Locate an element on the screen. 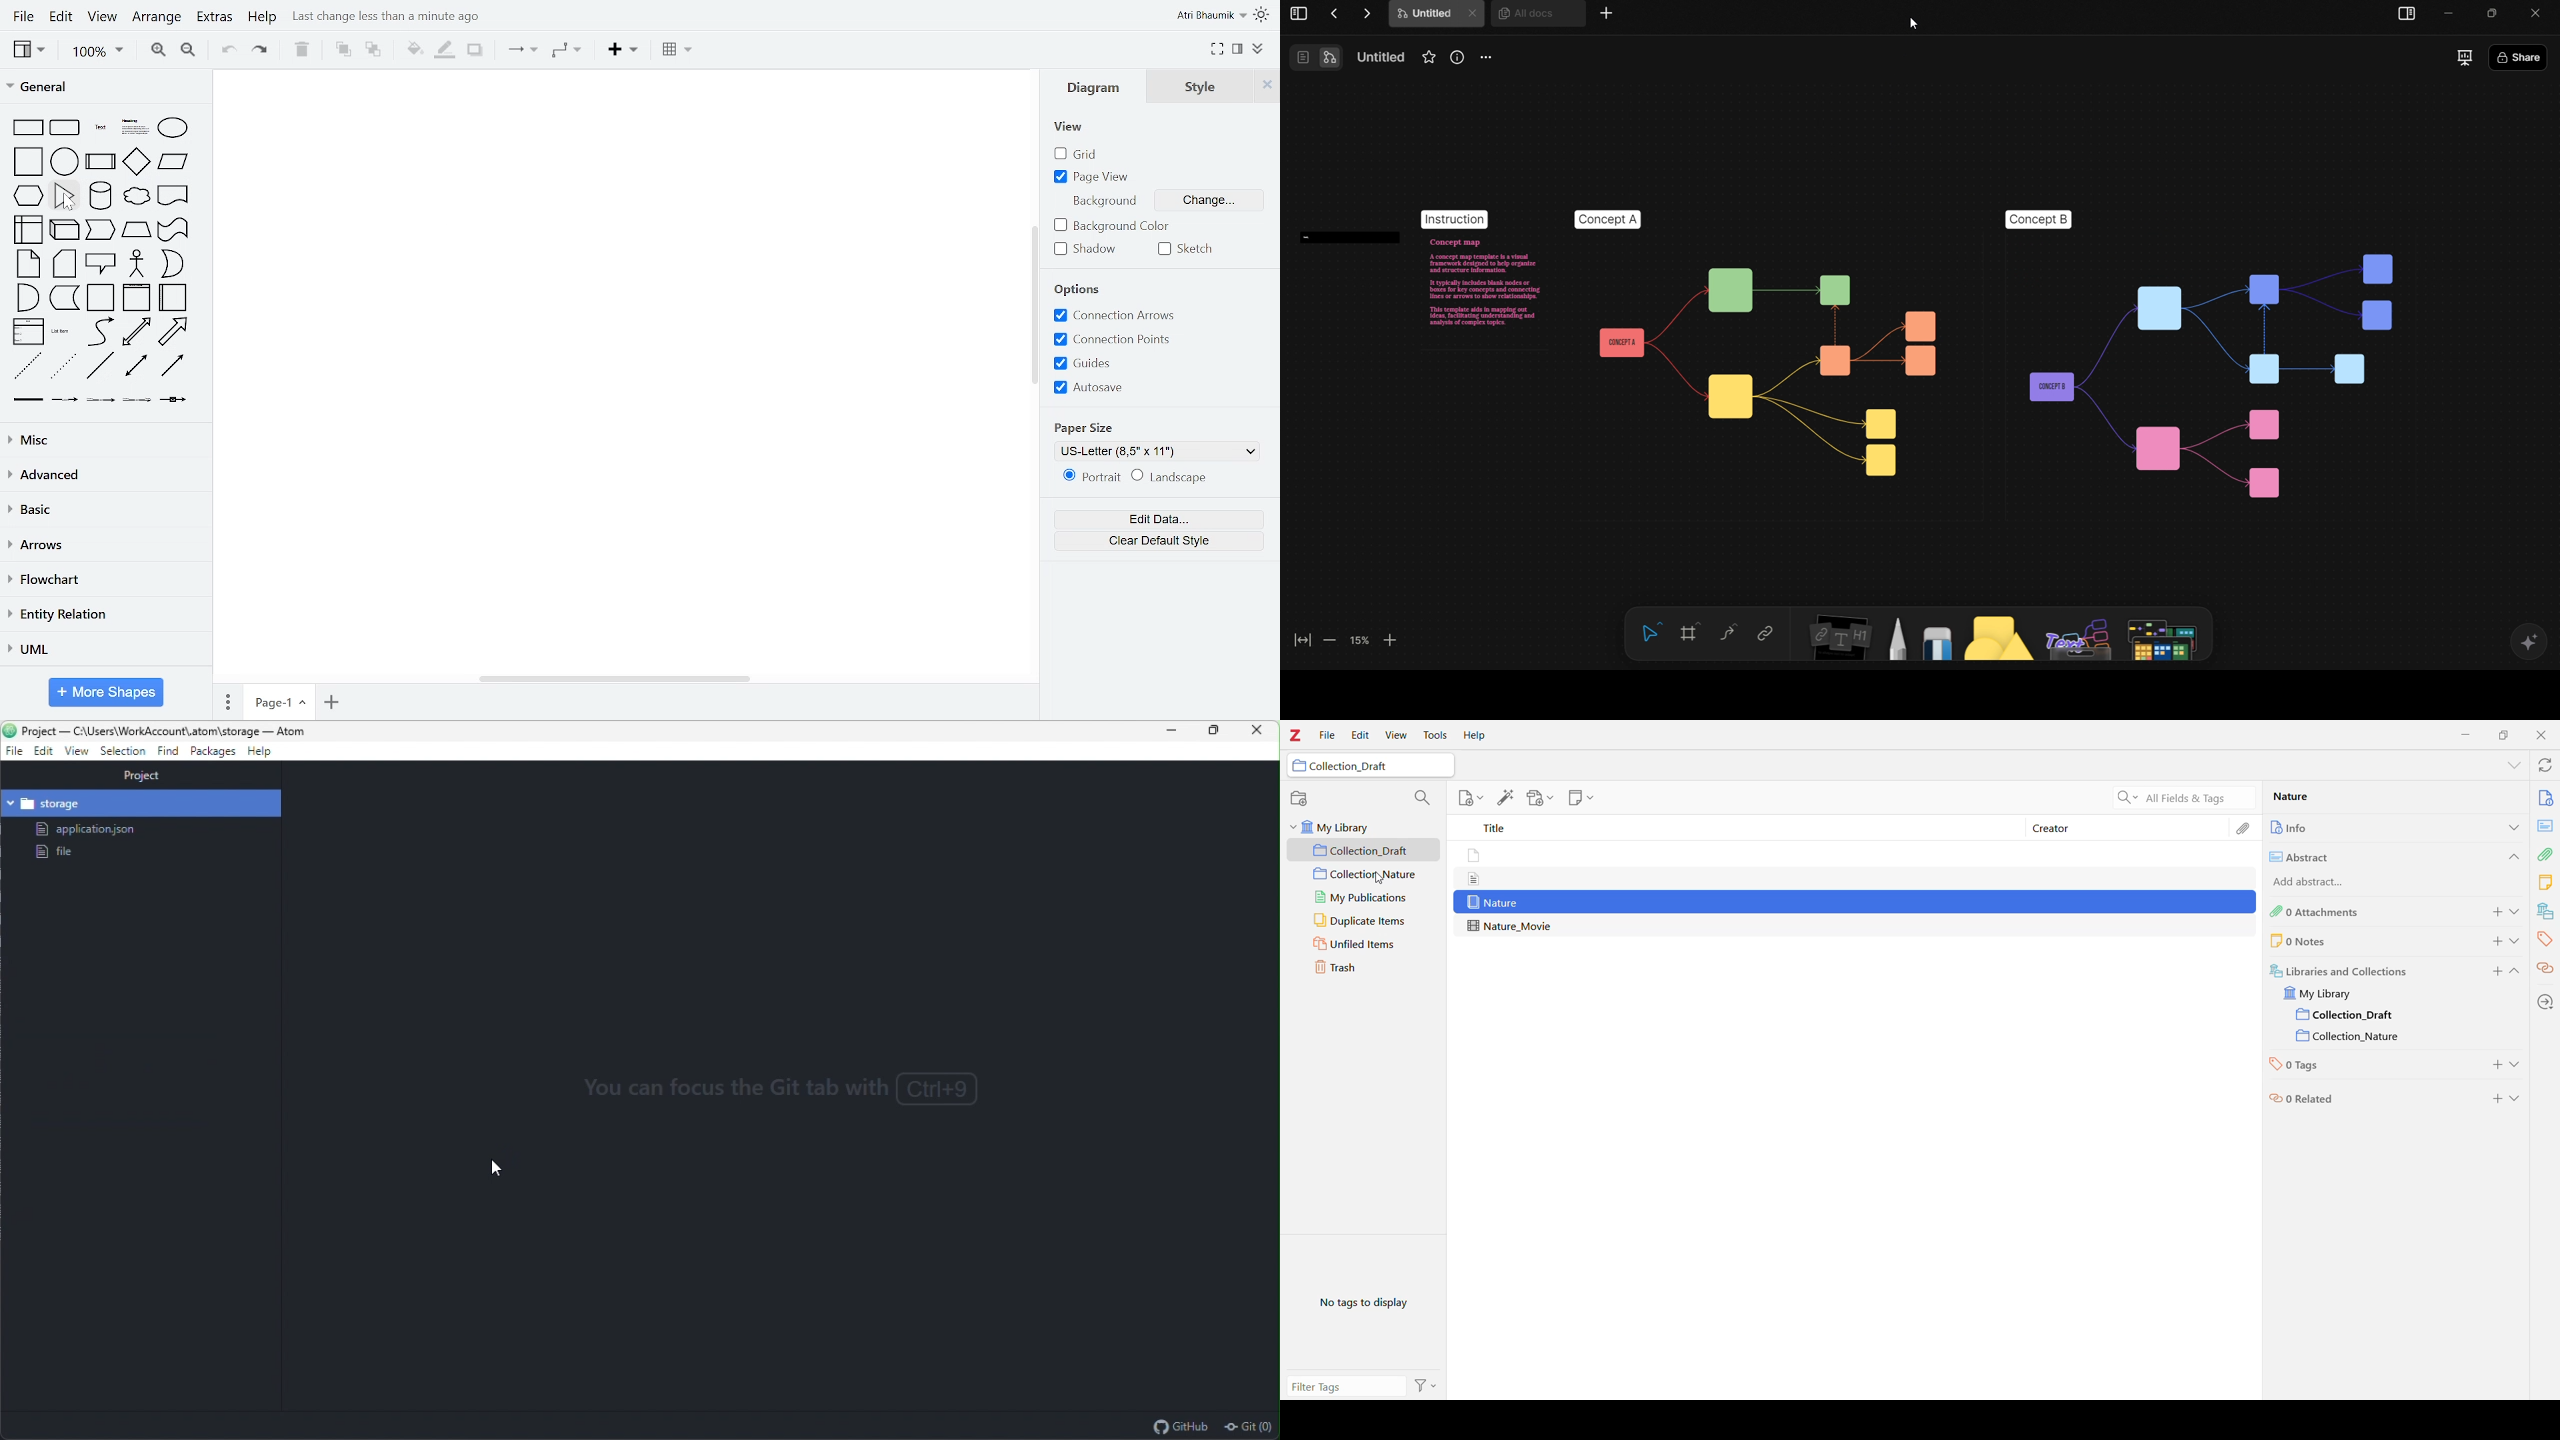 Image resolution: width=2576 pixels, height=1456 pixels. triangle is located at coordinates (66, 195).